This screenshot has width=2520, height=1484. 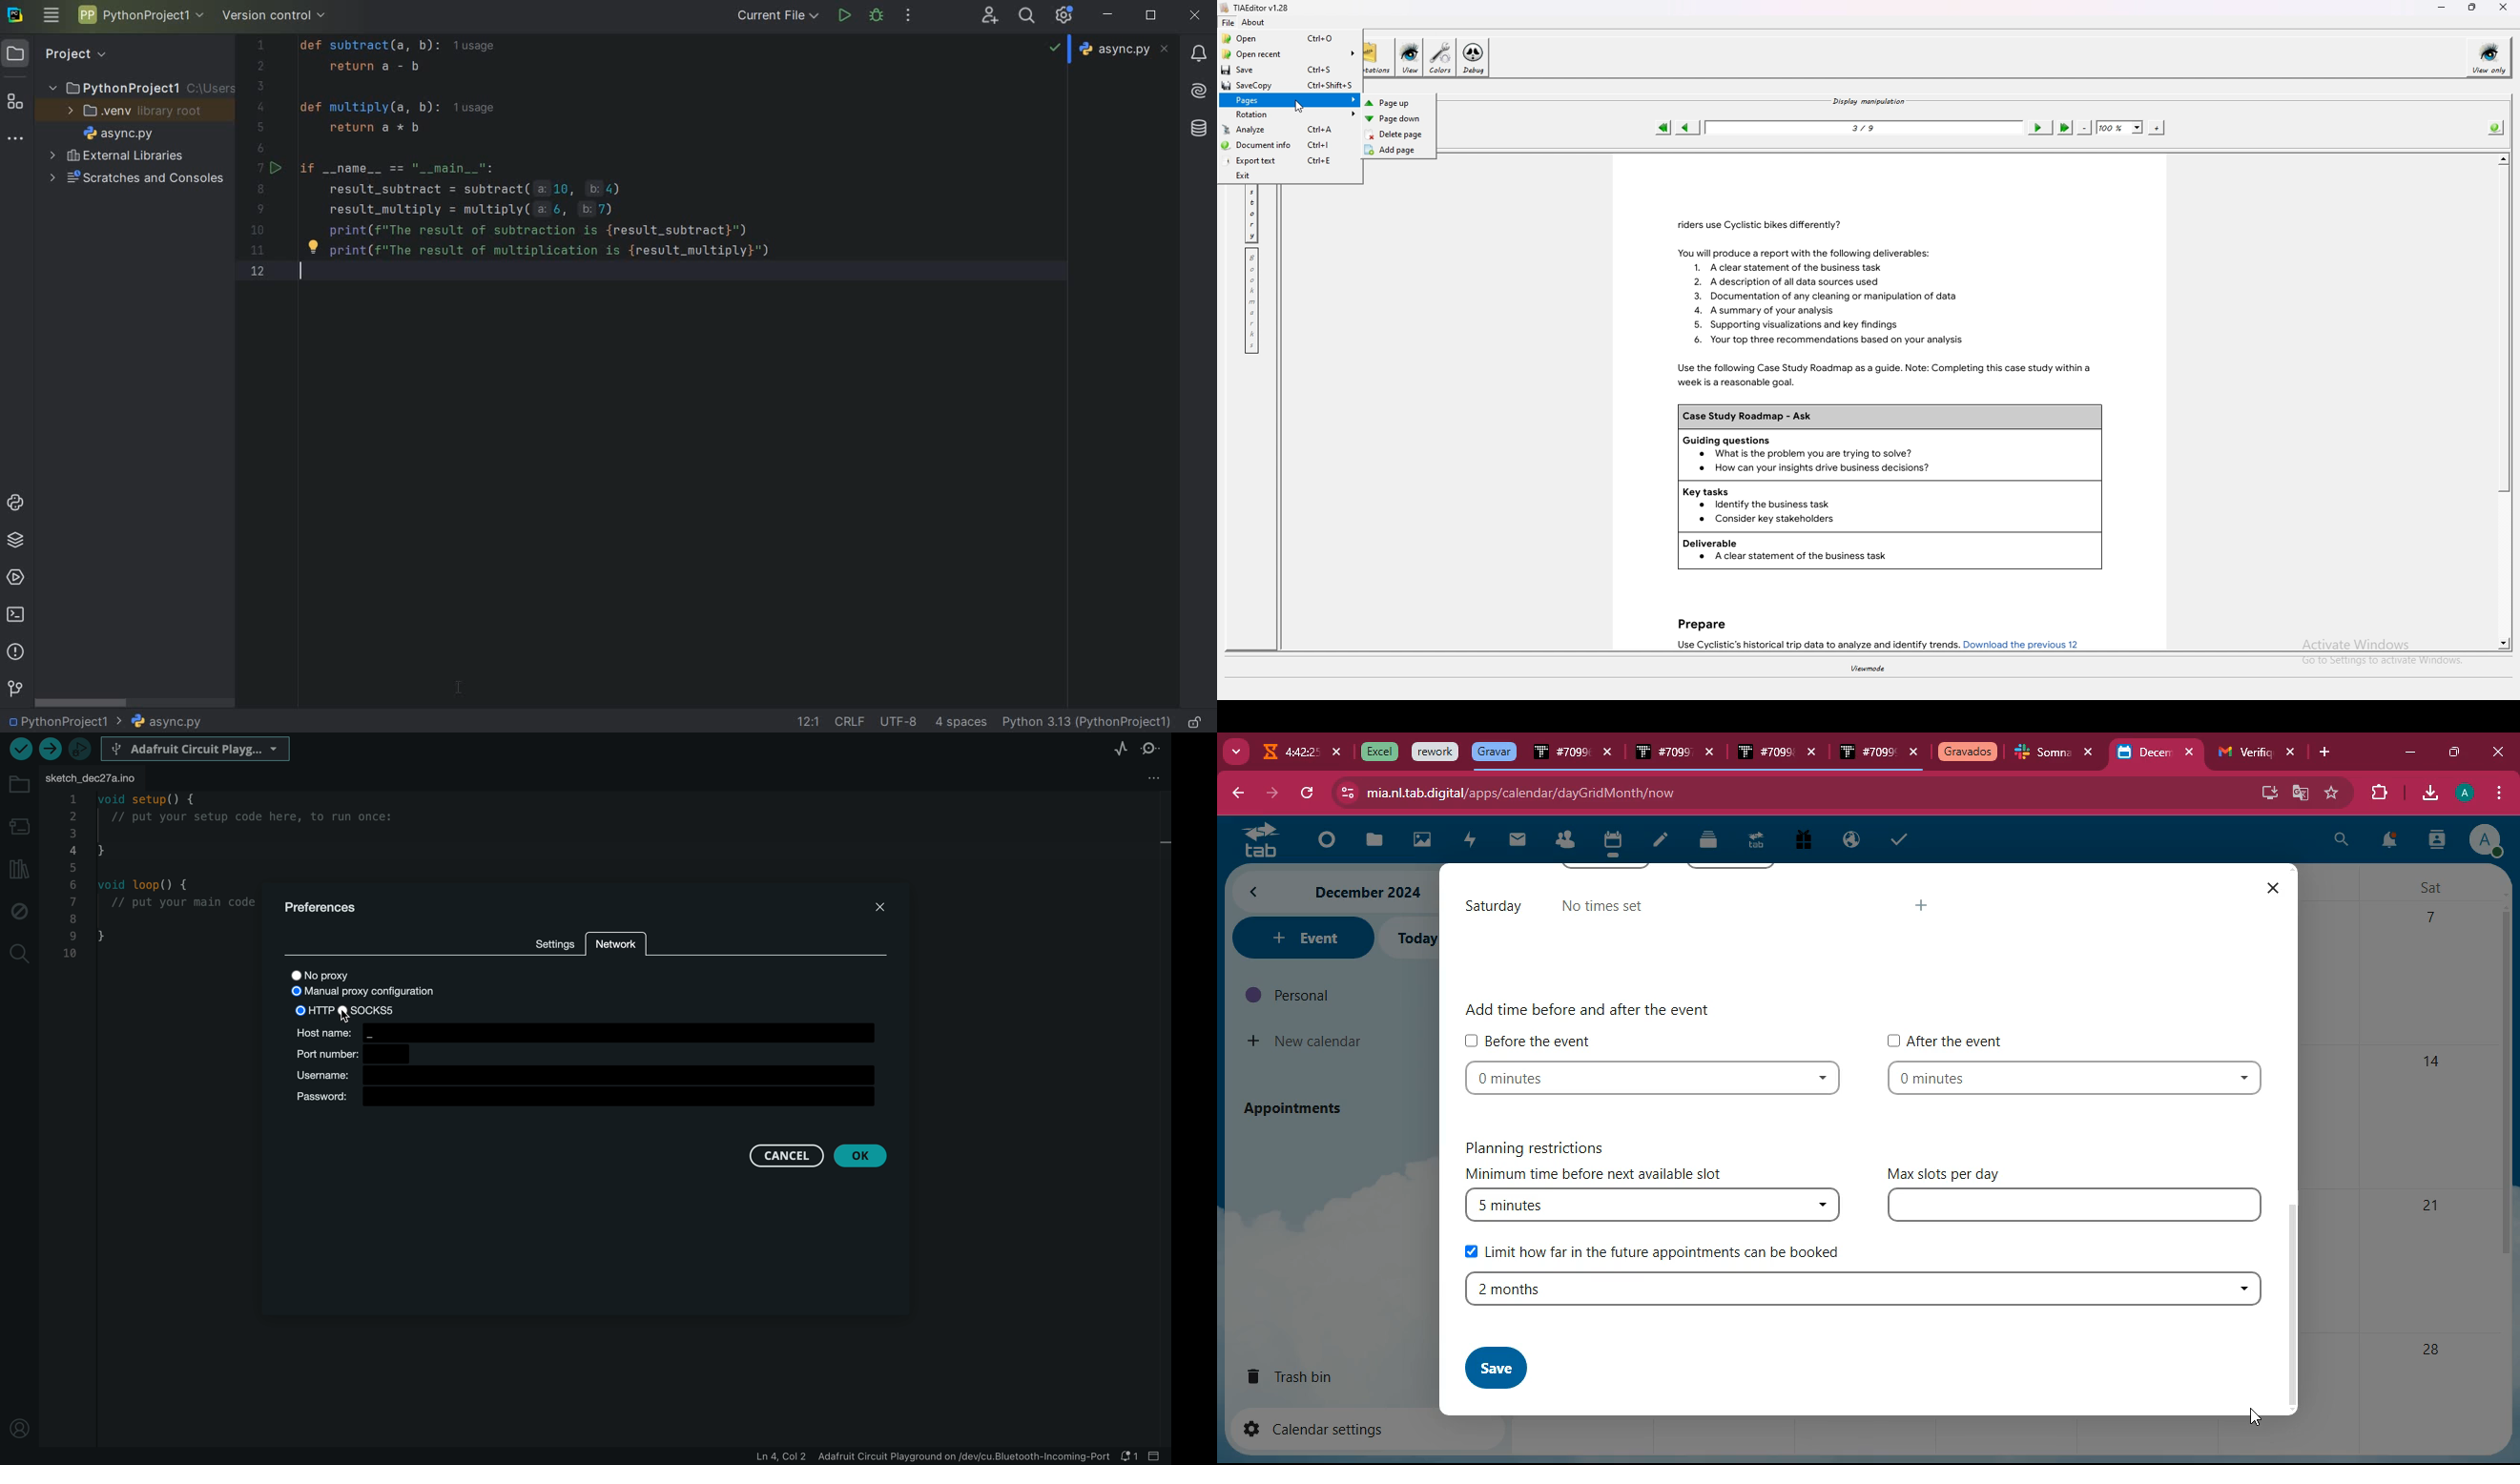 I want to click on cursor, so click(x=346, y=1015).